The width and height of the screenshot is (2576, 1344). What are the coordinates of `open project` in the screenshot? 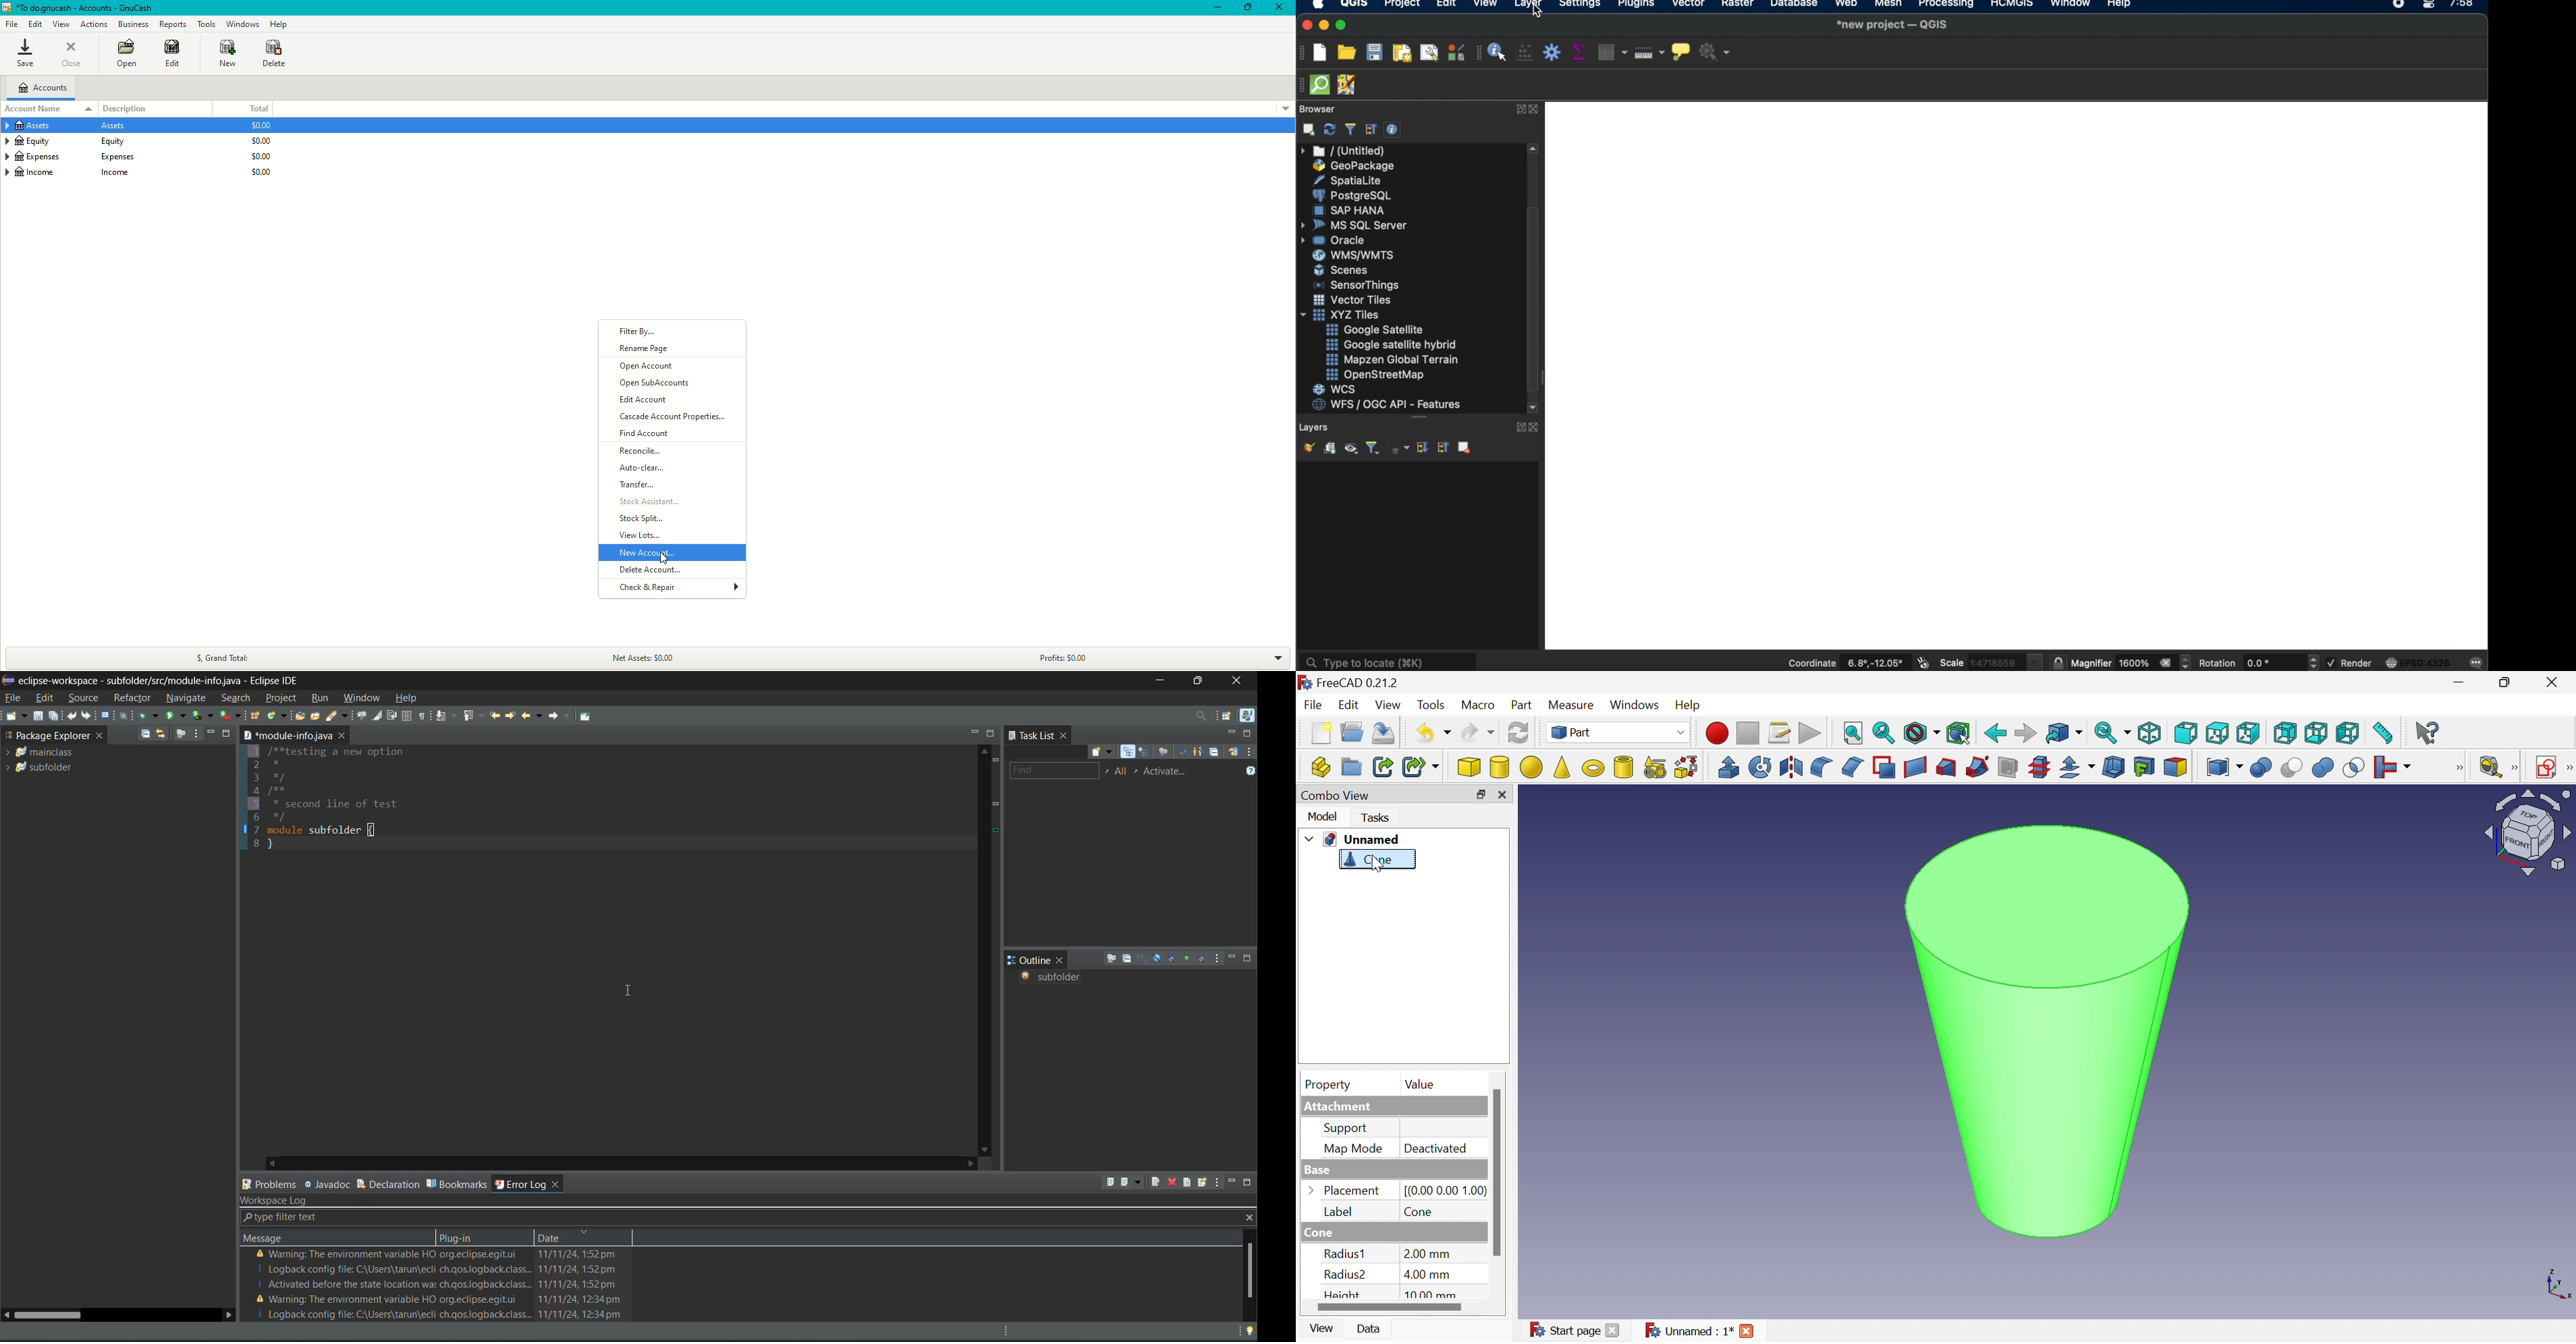 It's located at (1346, 53).